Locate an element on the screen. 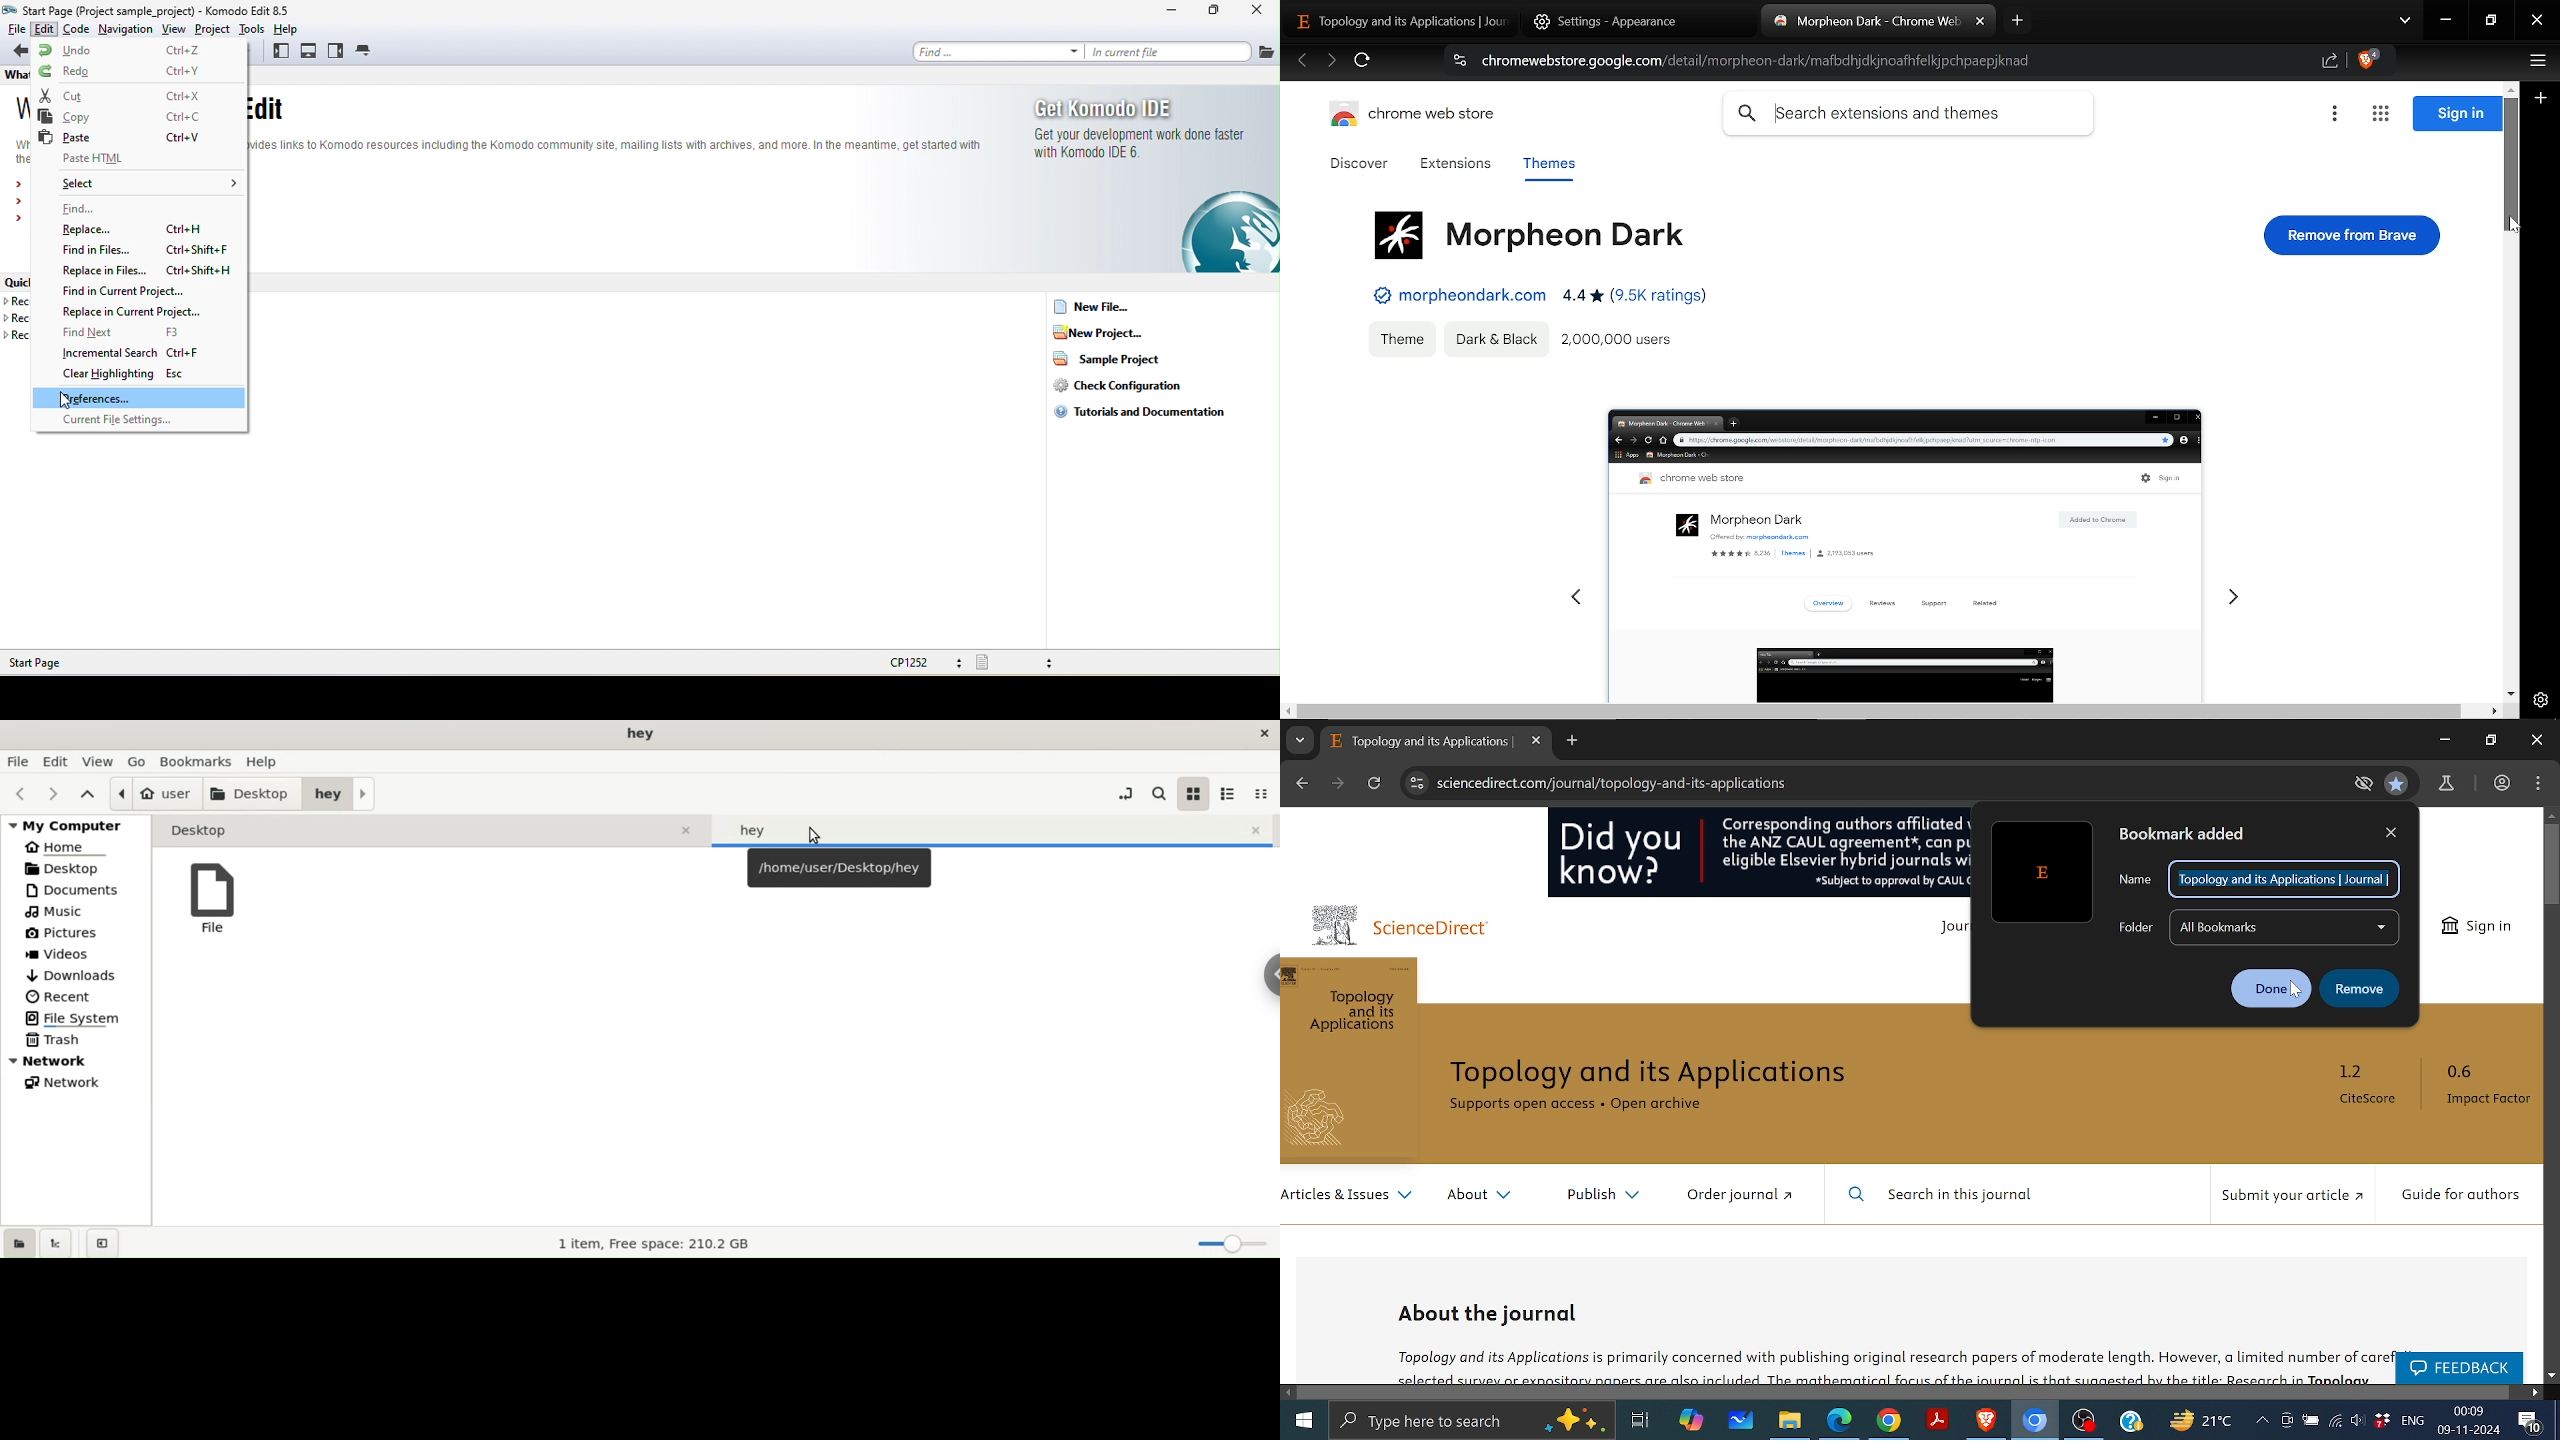 The image size is (2576, 1456). find is located at coordinates (998, 51).